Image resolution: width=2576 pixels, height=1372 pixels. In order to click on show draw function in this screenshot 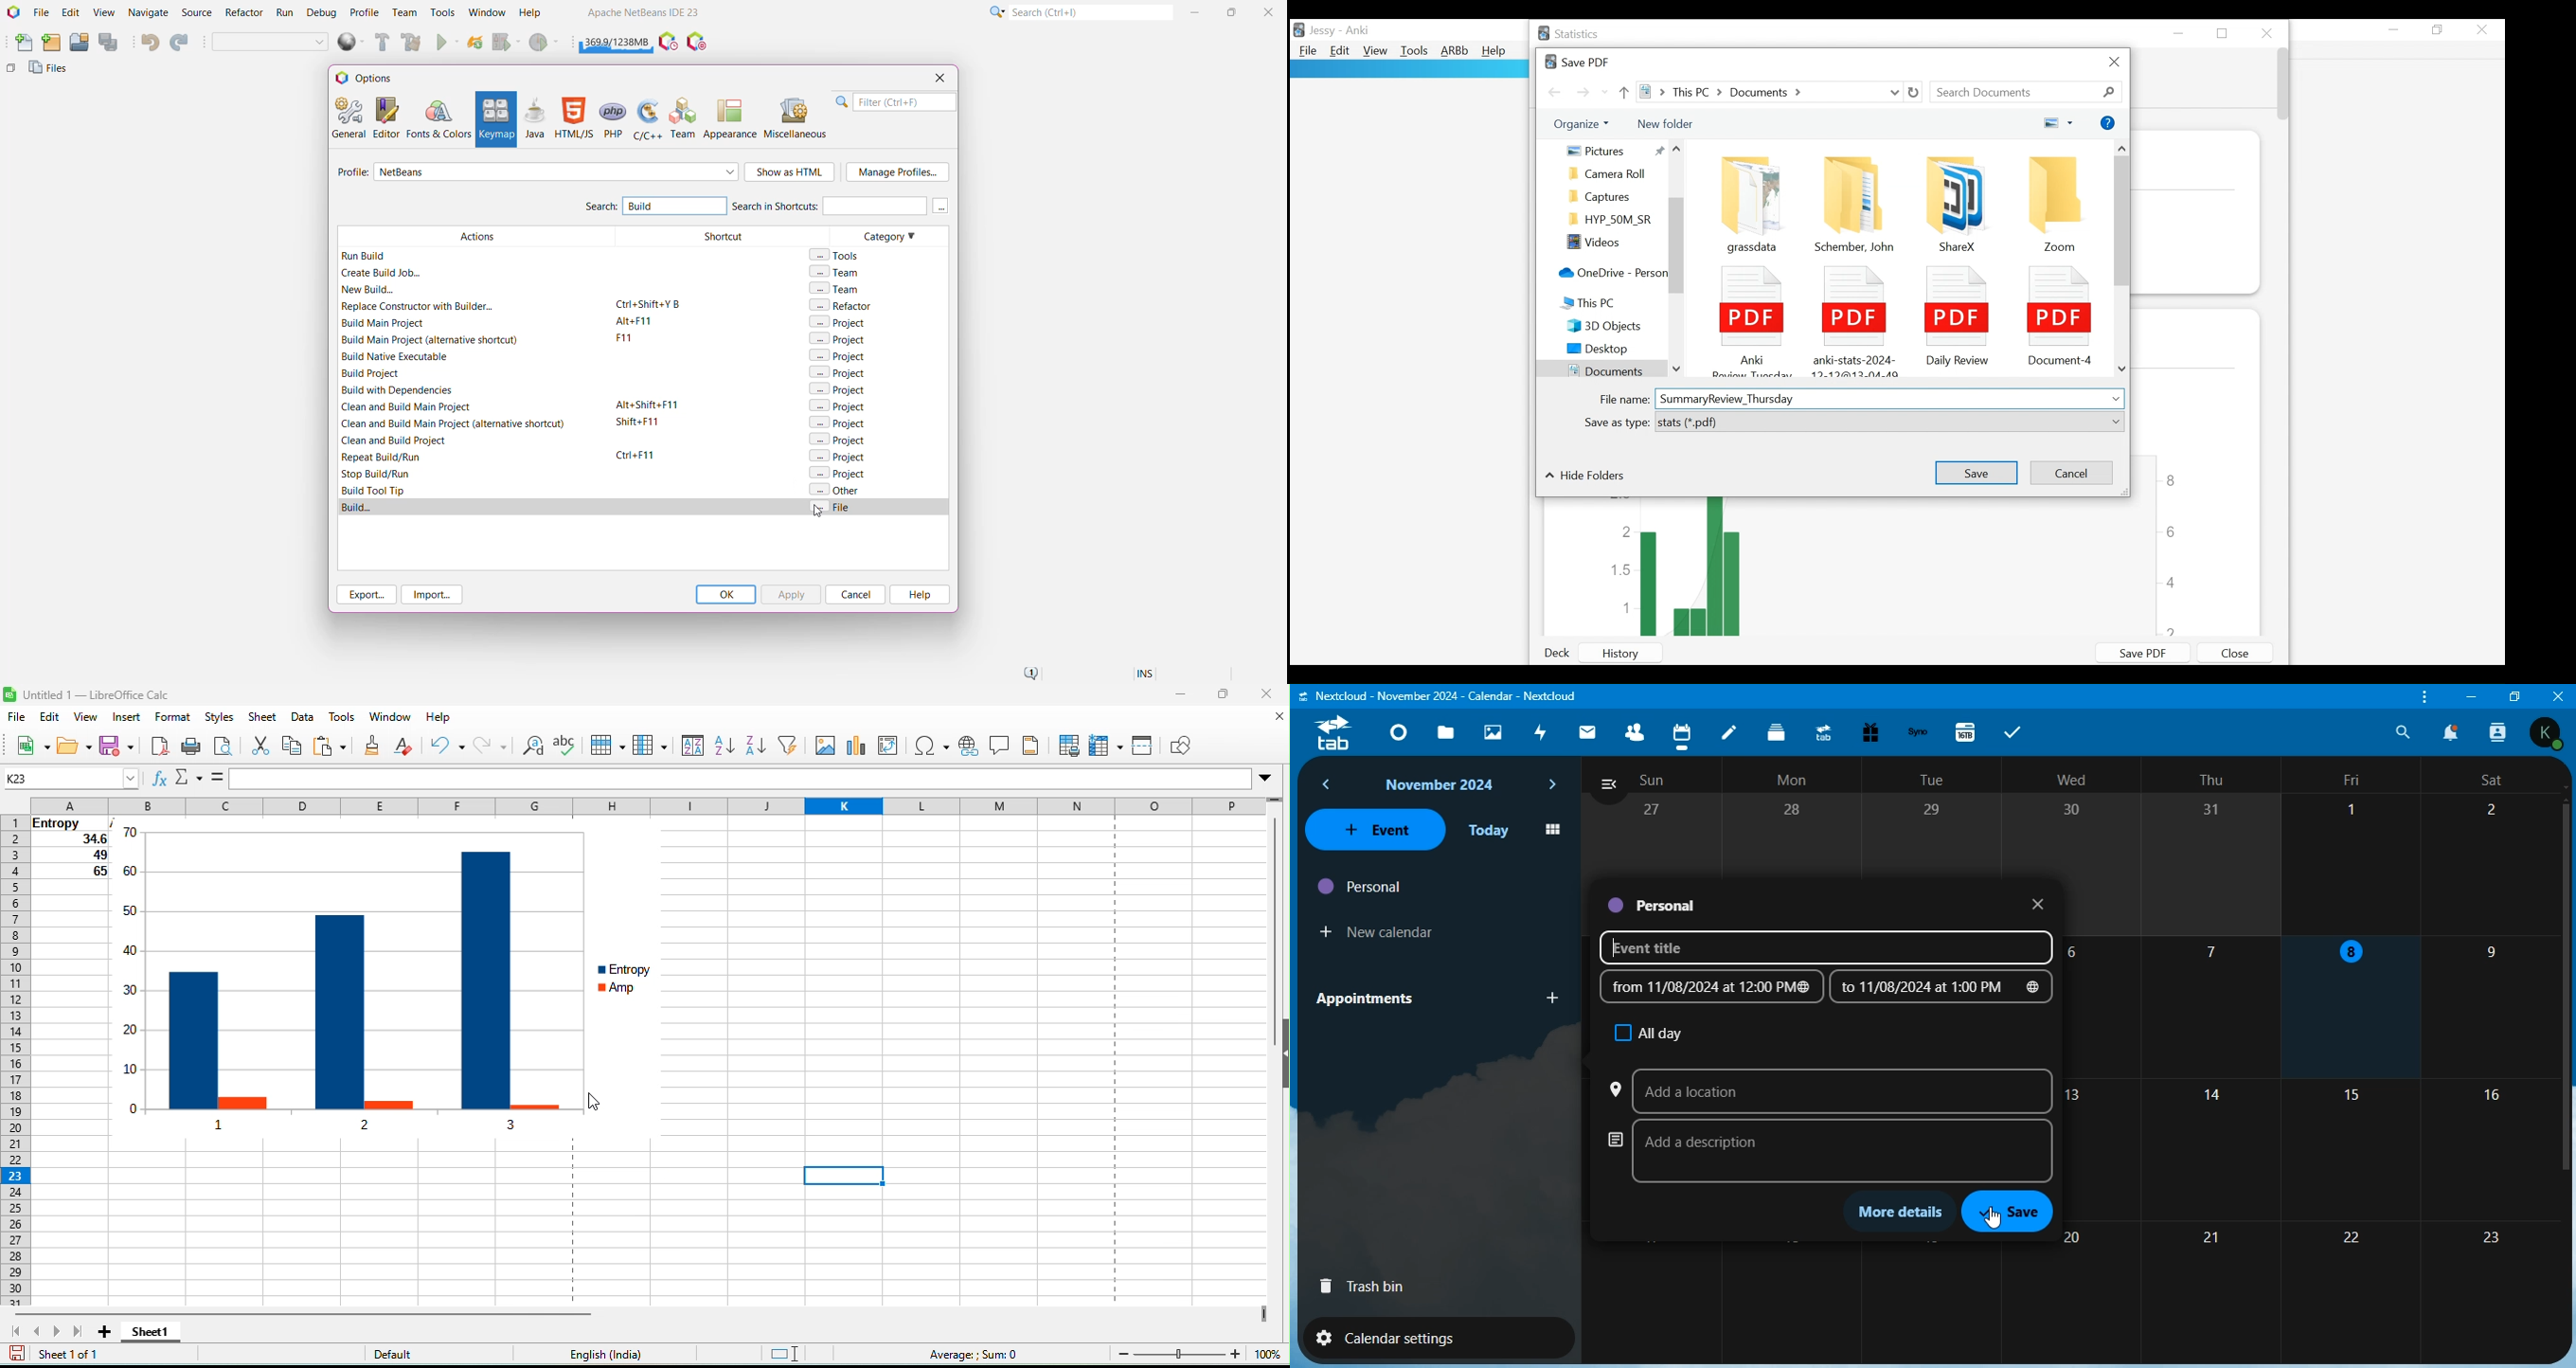, I will do `click(1183, 747)`.